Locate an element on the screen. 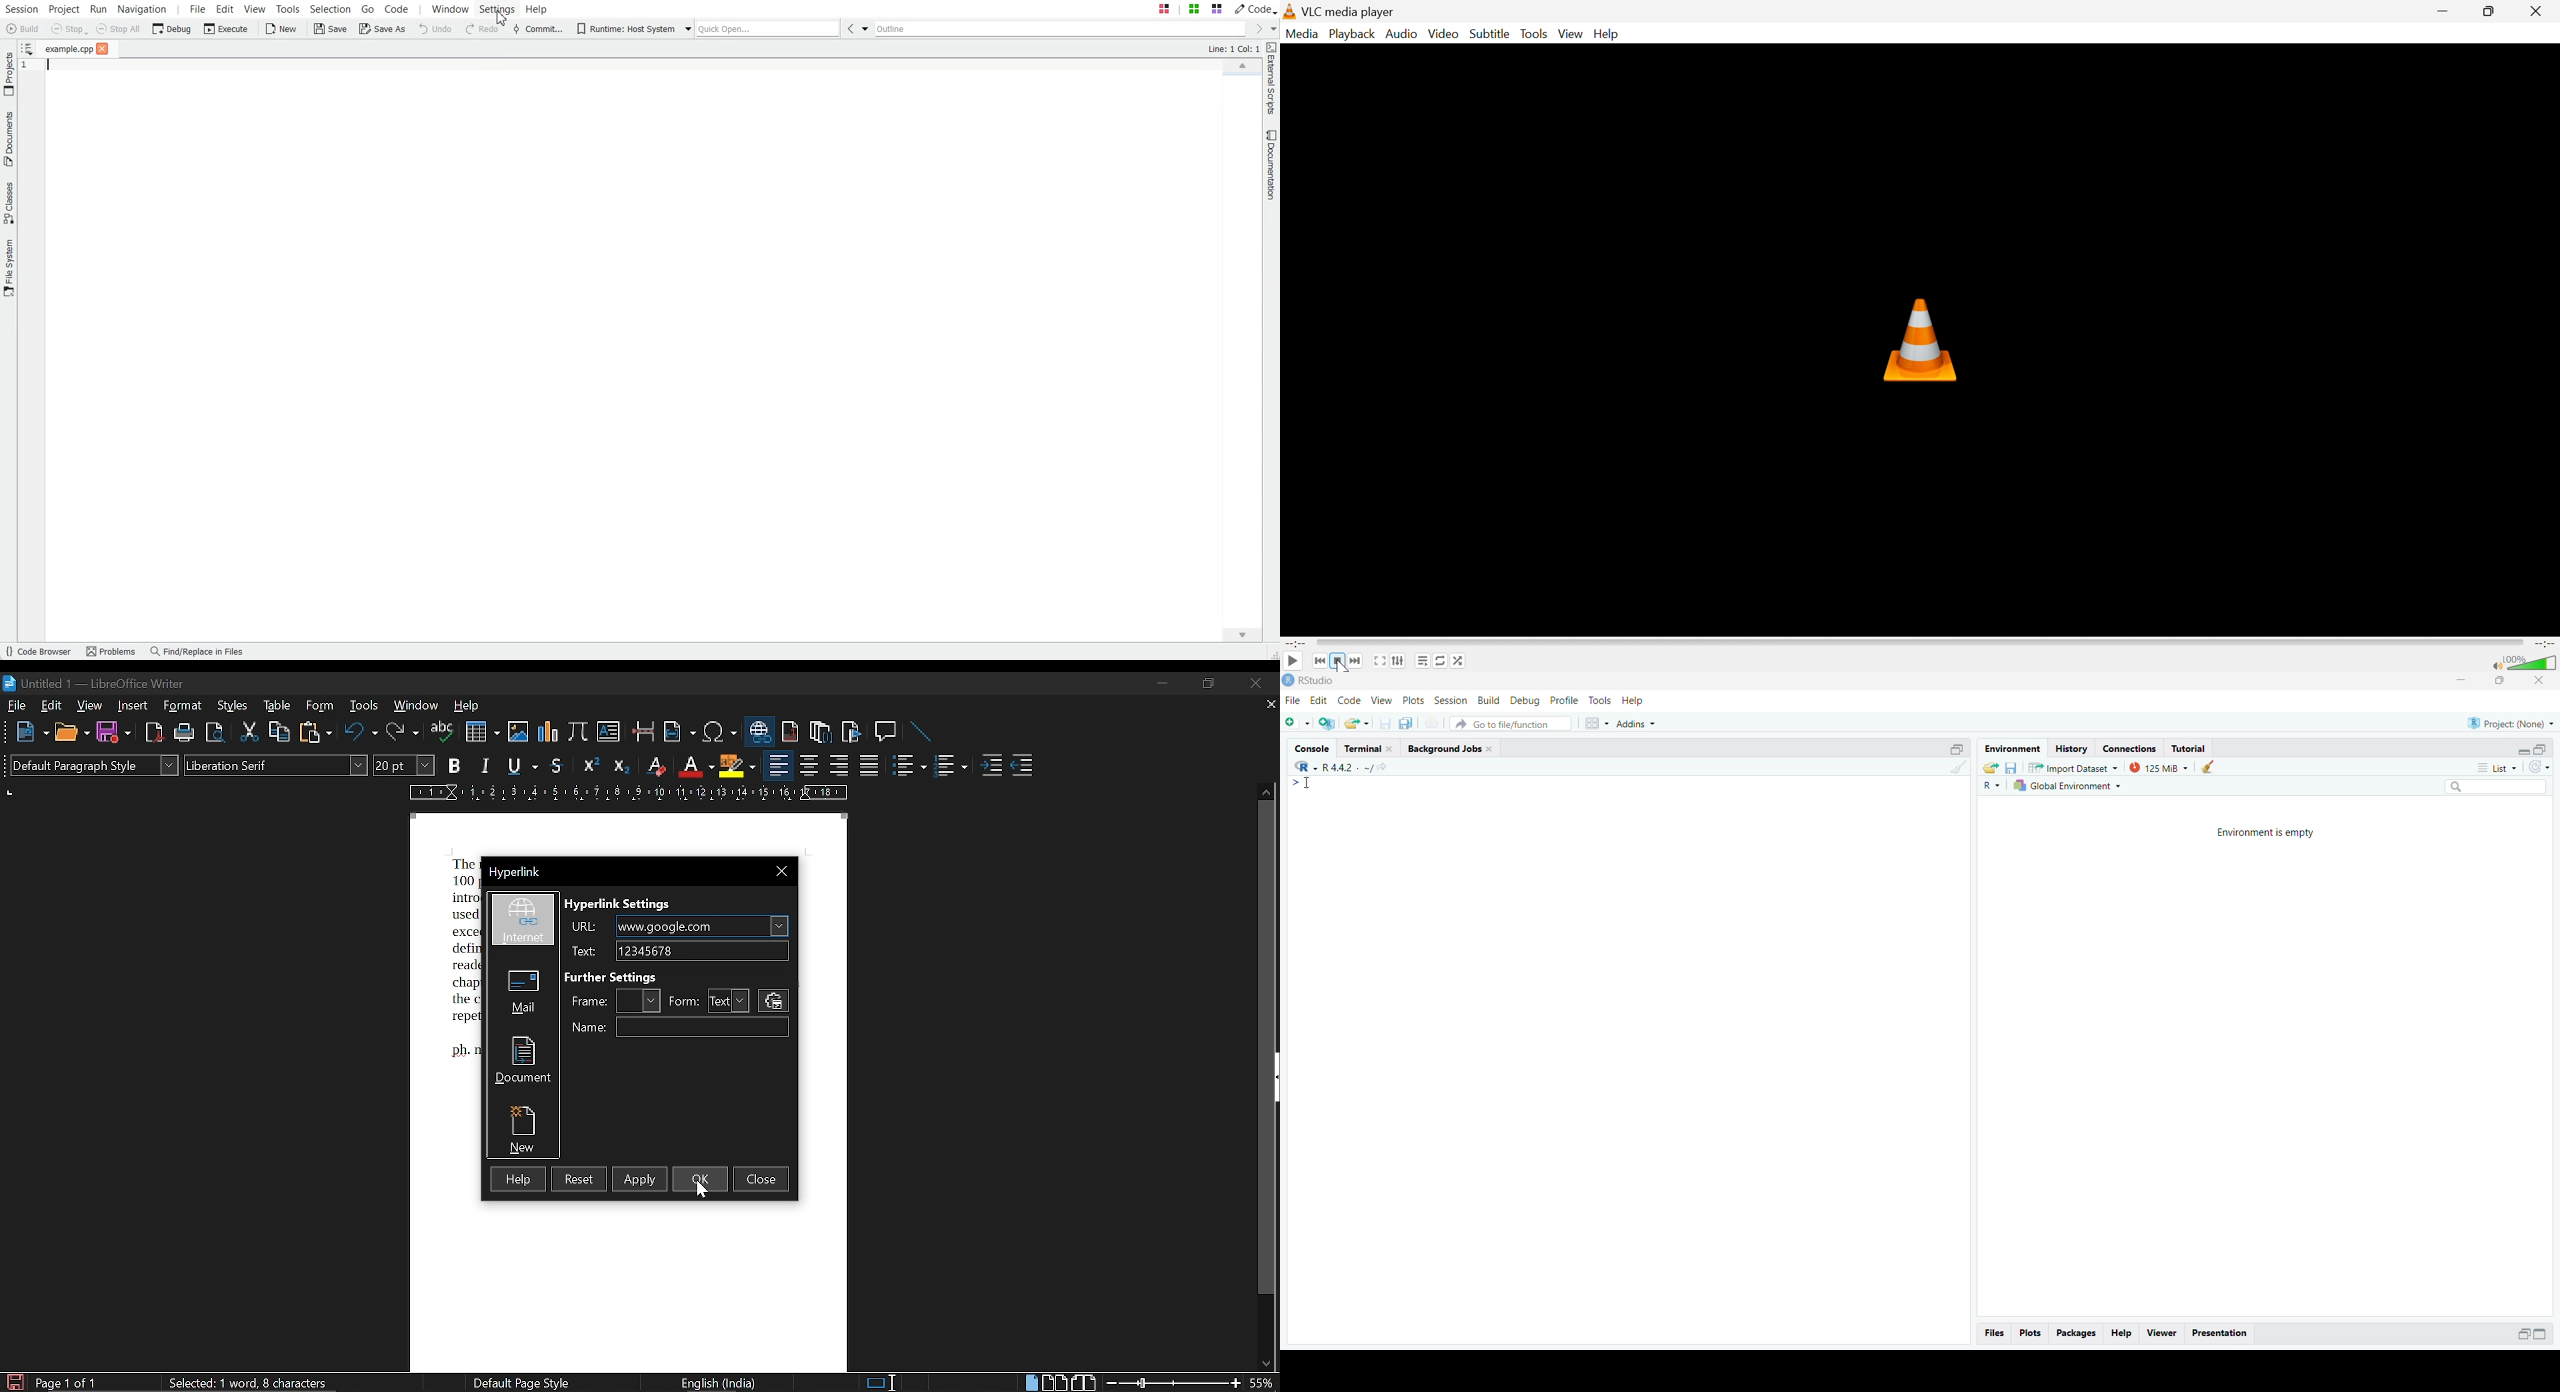  Stop playback is located at coordinates (1339, 661).